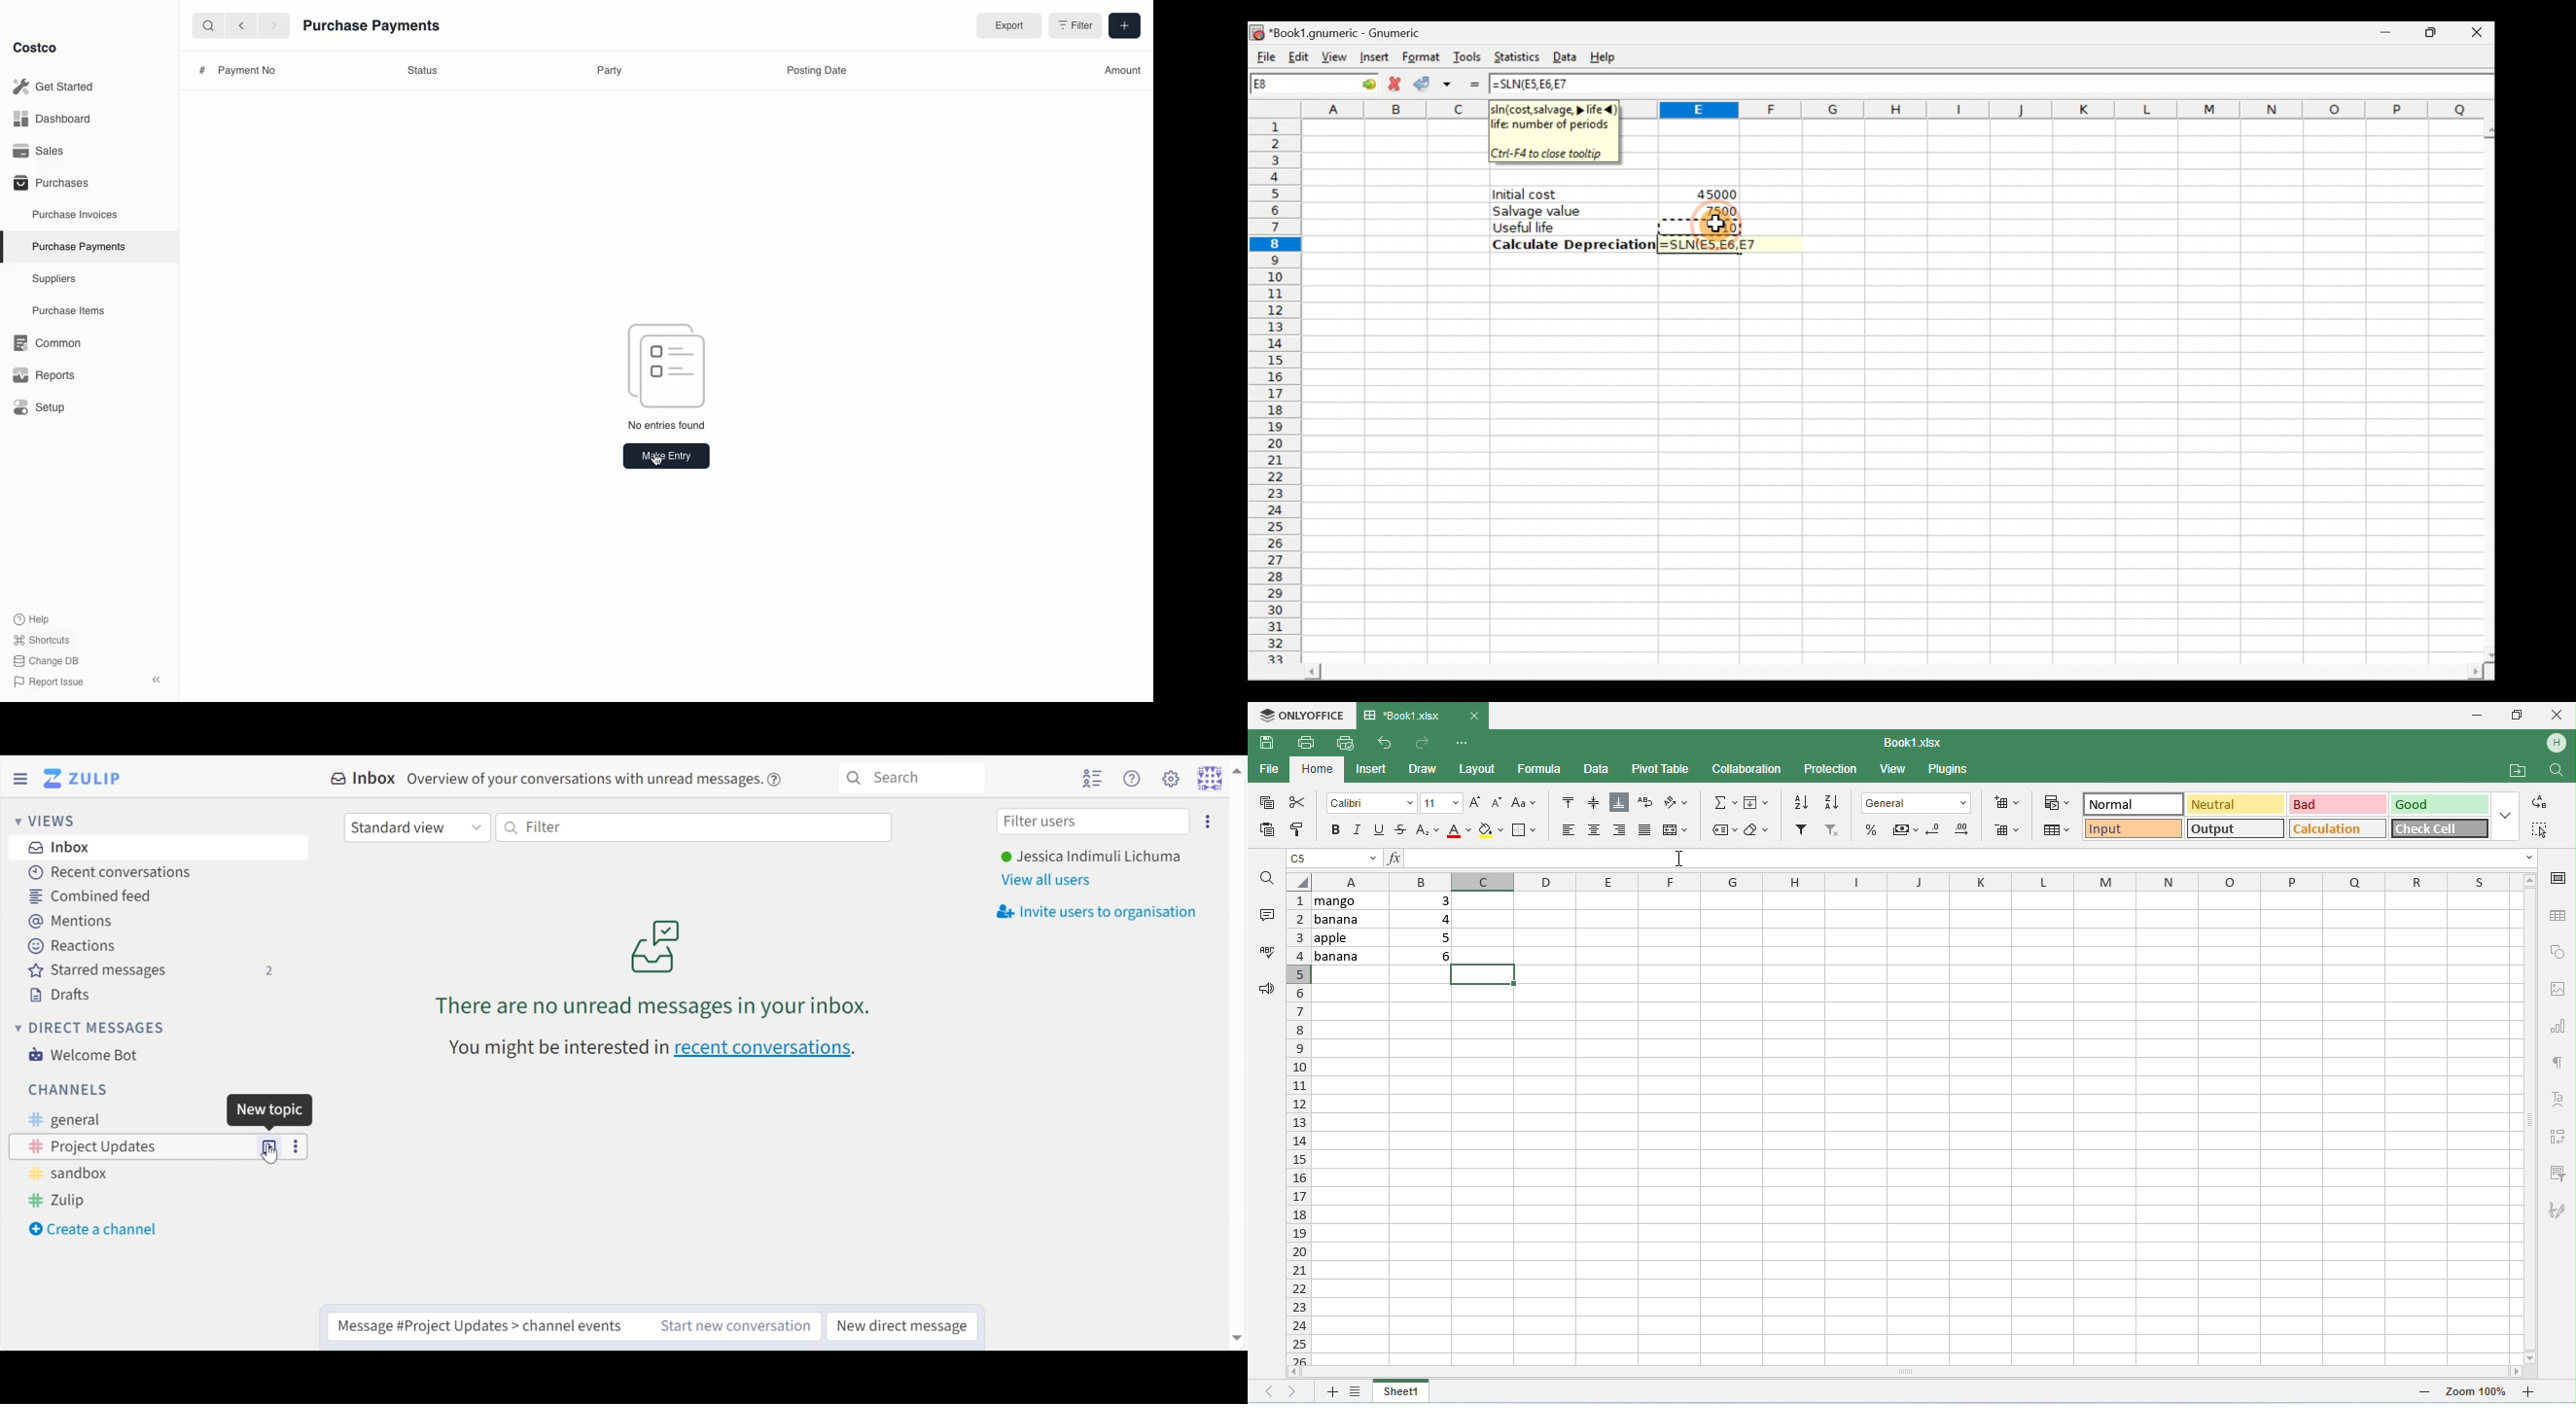 Image resolution: width=2576 pixels, height=1428 pixels. I want to click on calculation, so click(2337, 828).